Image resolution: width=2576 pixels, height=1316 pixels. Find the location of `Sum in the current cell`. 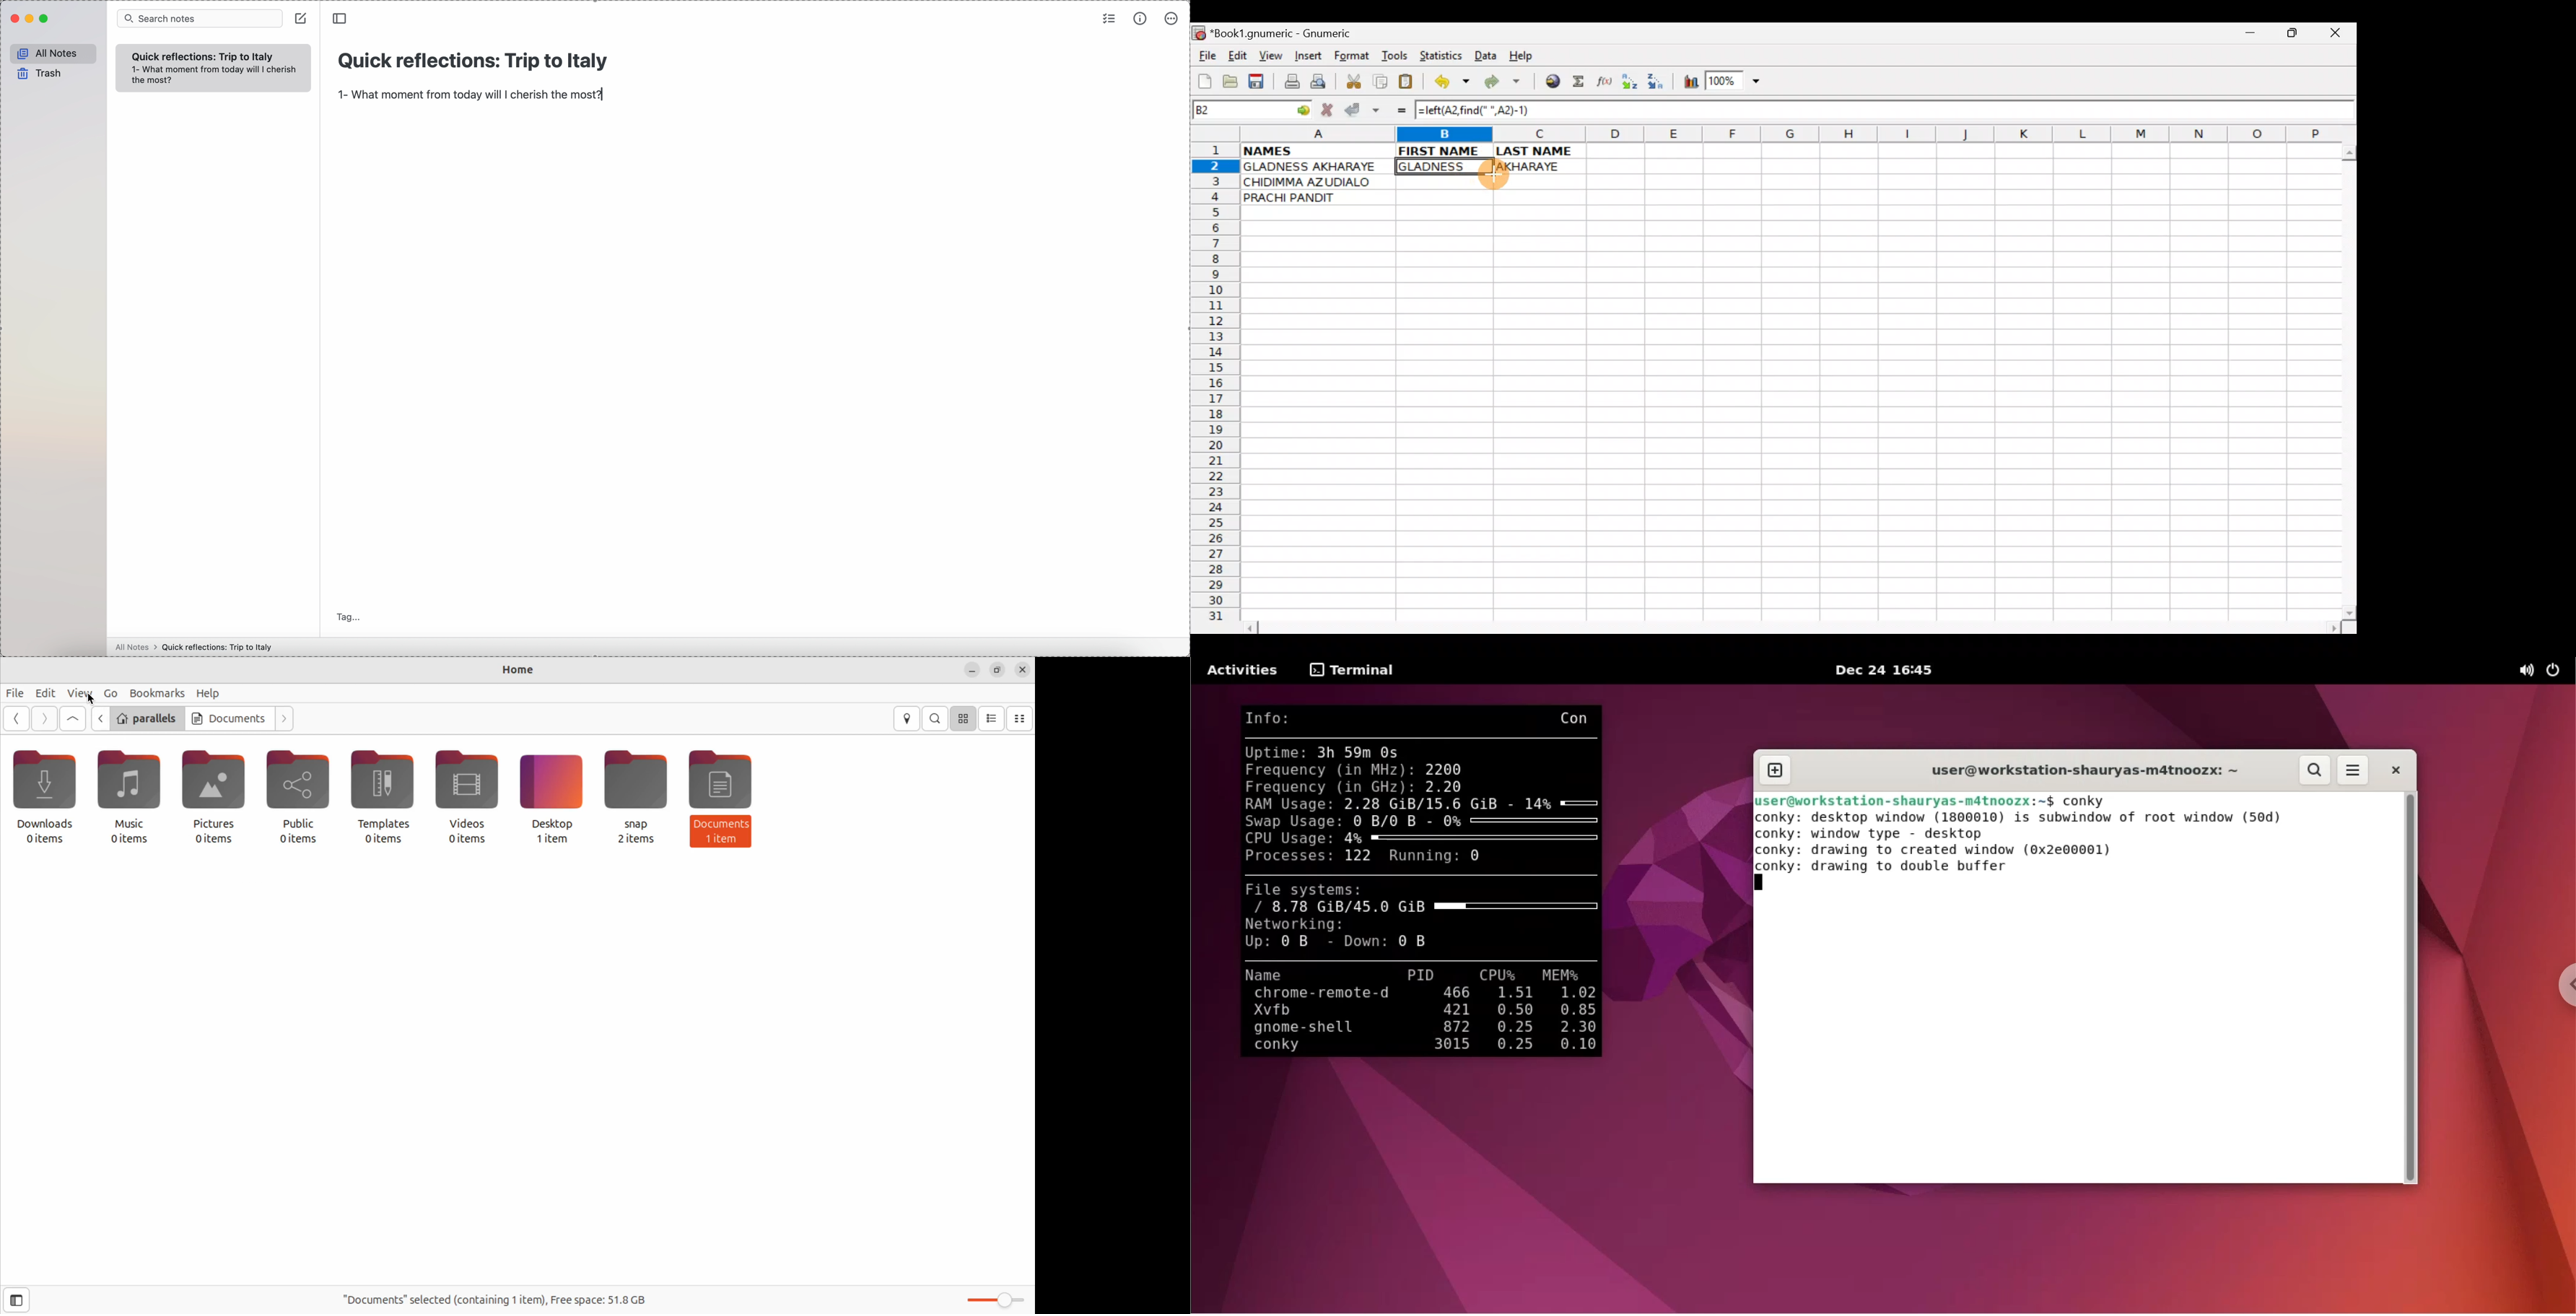

Sum in the current cell is located at coordinates (1582, 82).